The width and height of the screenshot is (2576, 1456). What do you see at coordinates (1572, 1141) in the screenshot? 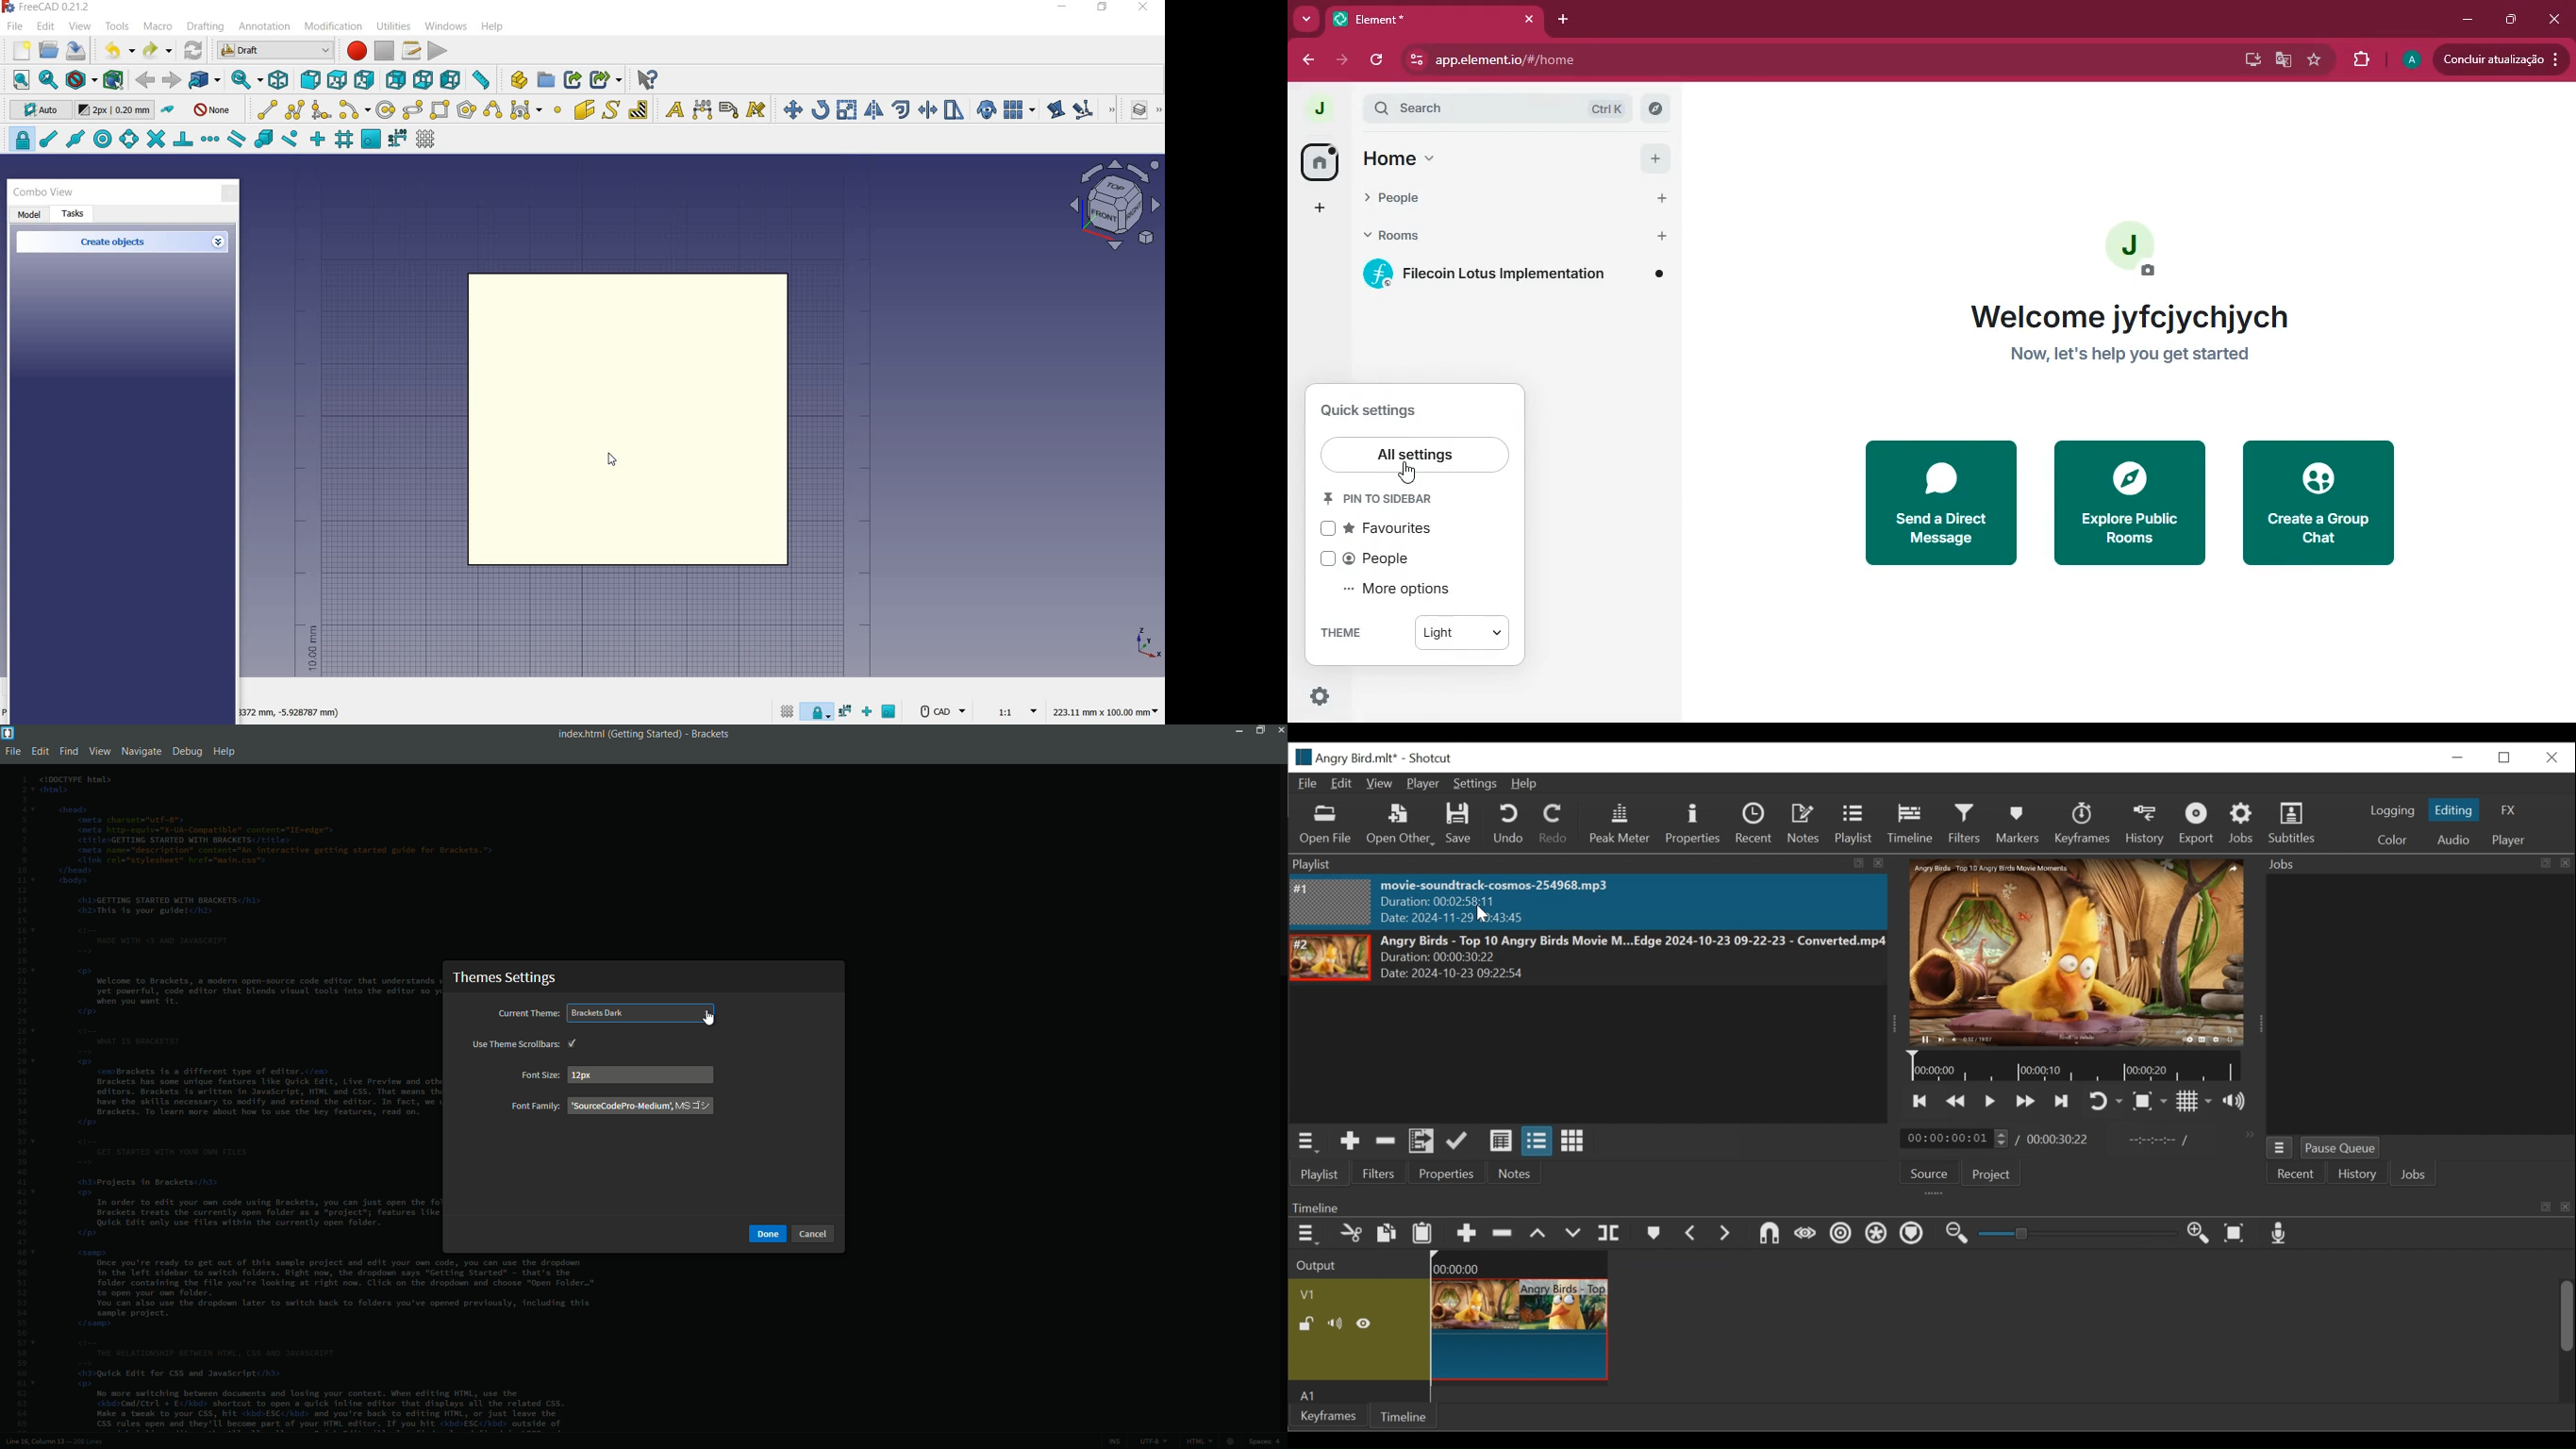
I see `View as icons` at bounding box center [1572, 1141].